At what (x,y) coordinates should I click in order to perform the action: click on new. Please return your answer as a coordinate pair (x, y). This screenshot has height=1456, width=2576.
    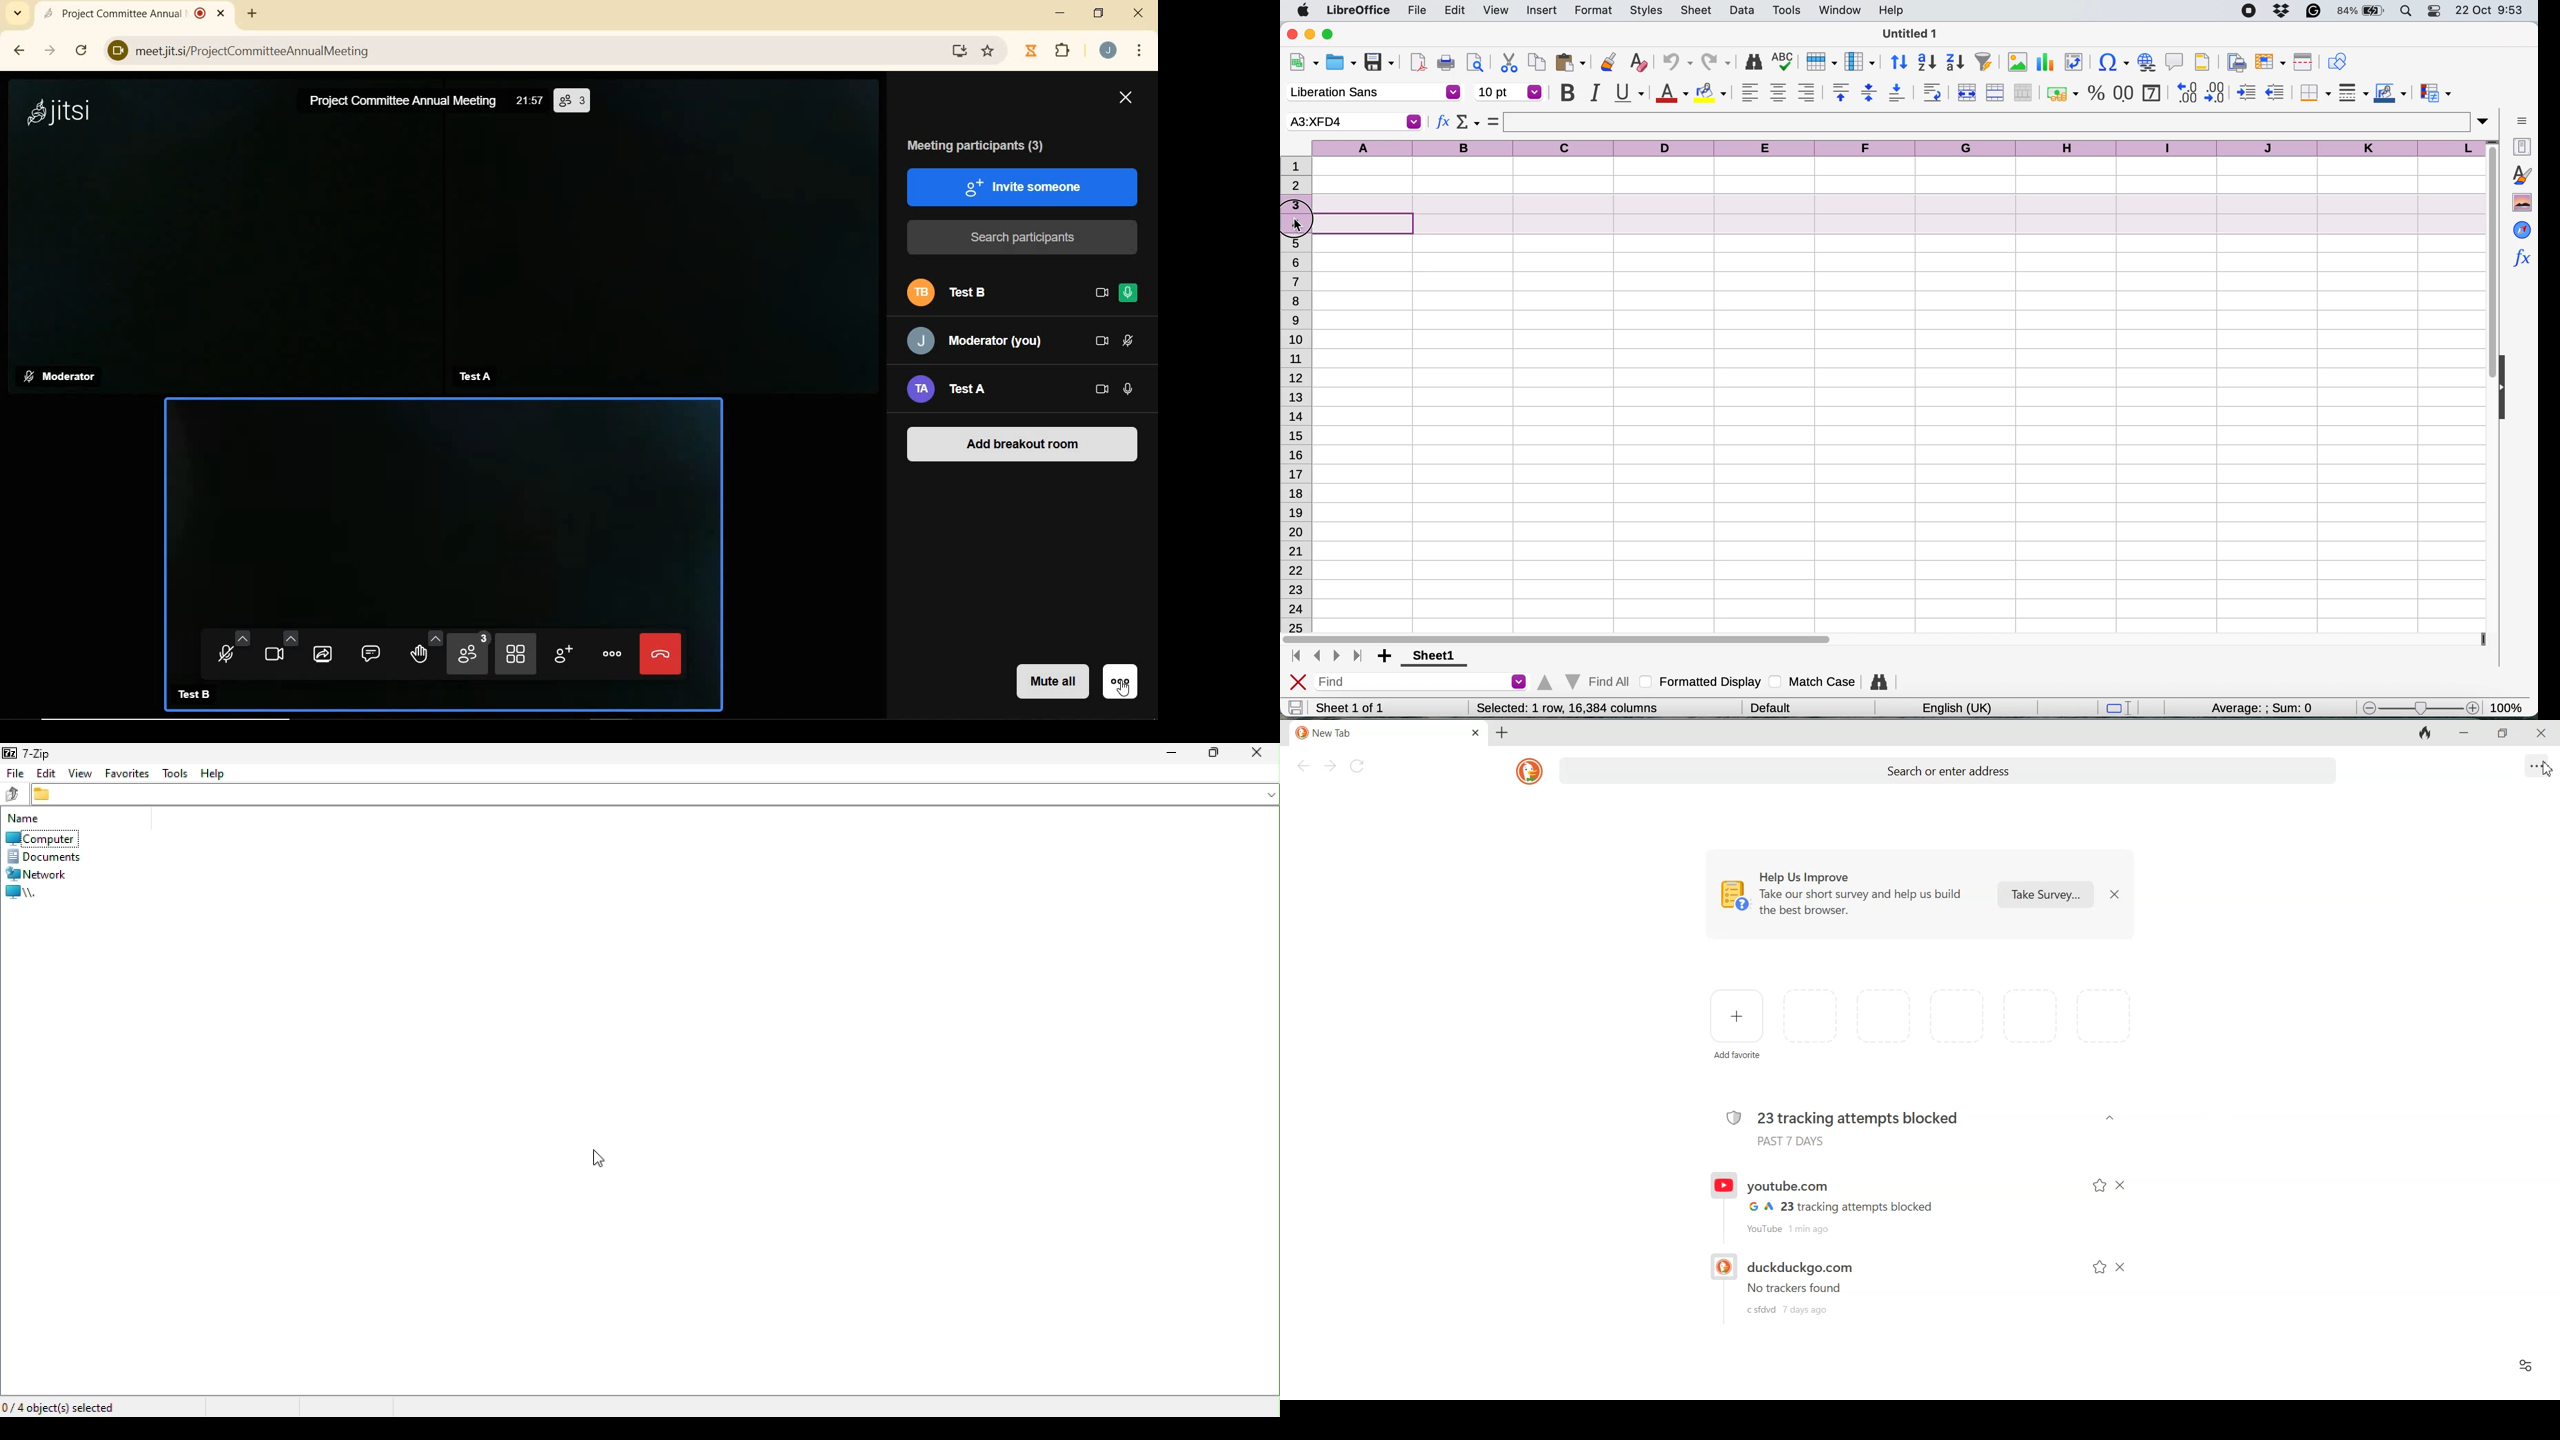
    Looking at the image, I should click on (1304, 64).